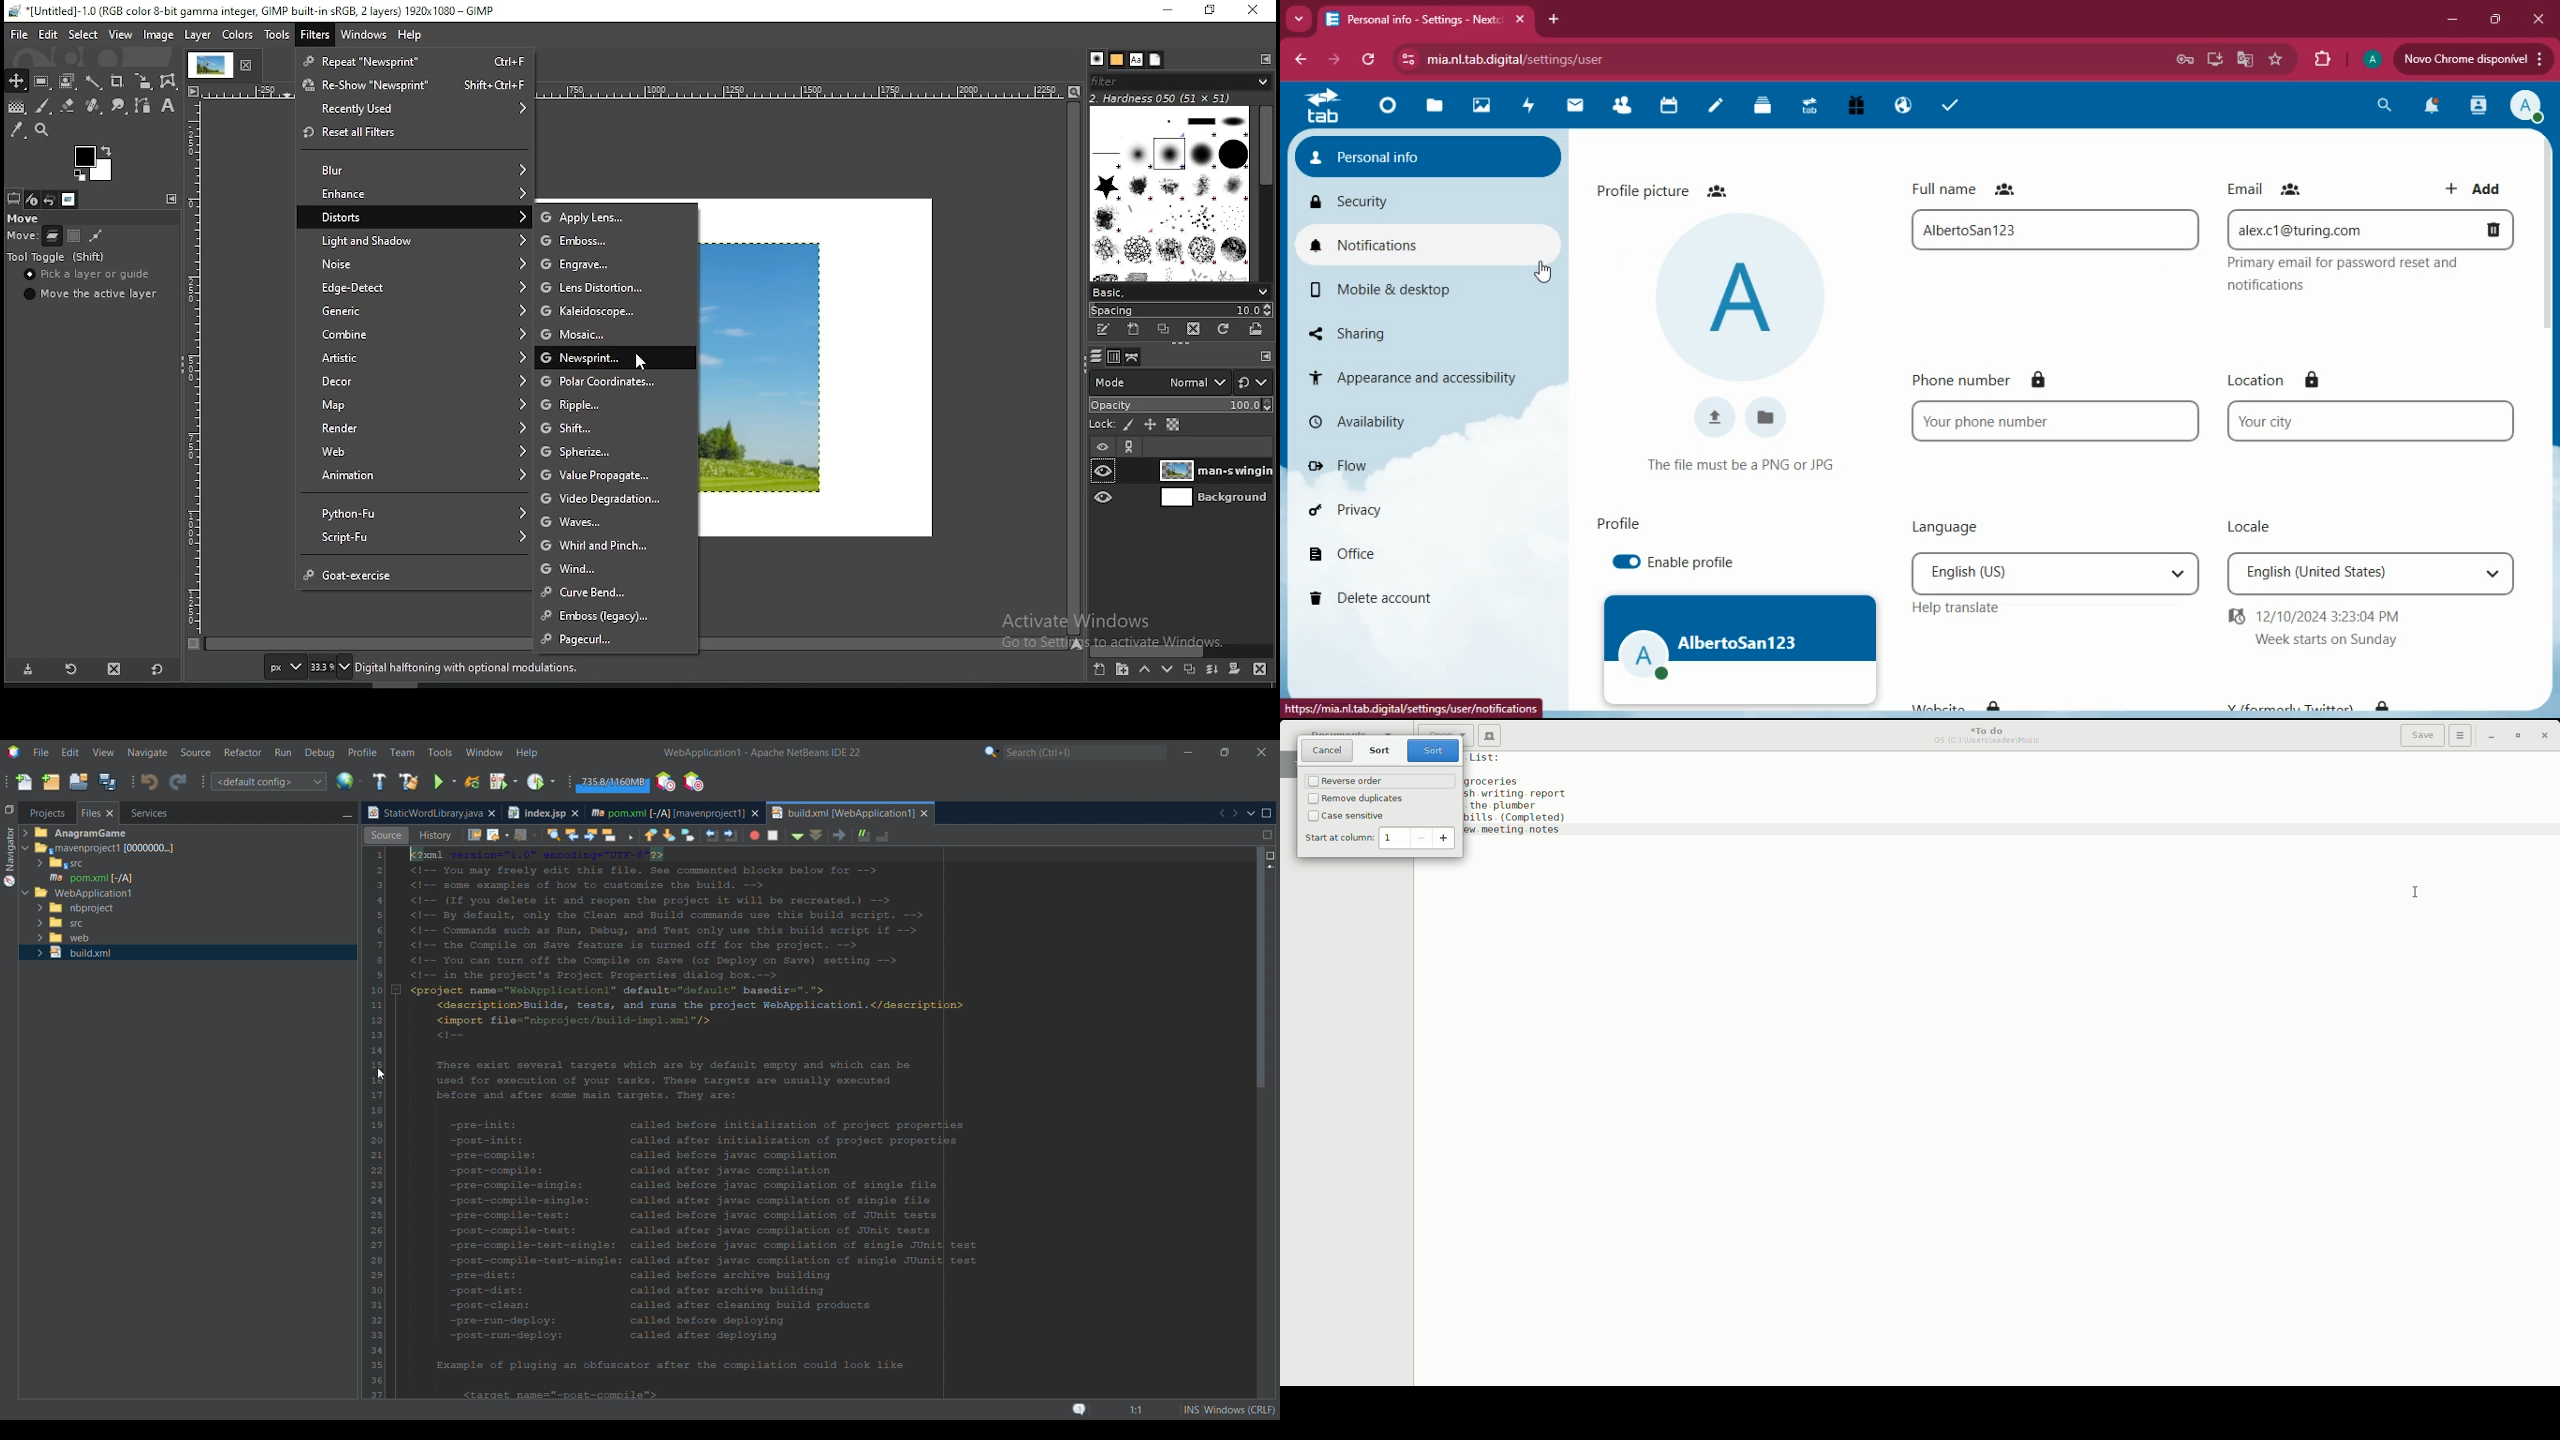 This screenshot has height=1456, width=2576. Describe the element at coordinates (1434, 108) in the screenshot. I see `files` at that location.